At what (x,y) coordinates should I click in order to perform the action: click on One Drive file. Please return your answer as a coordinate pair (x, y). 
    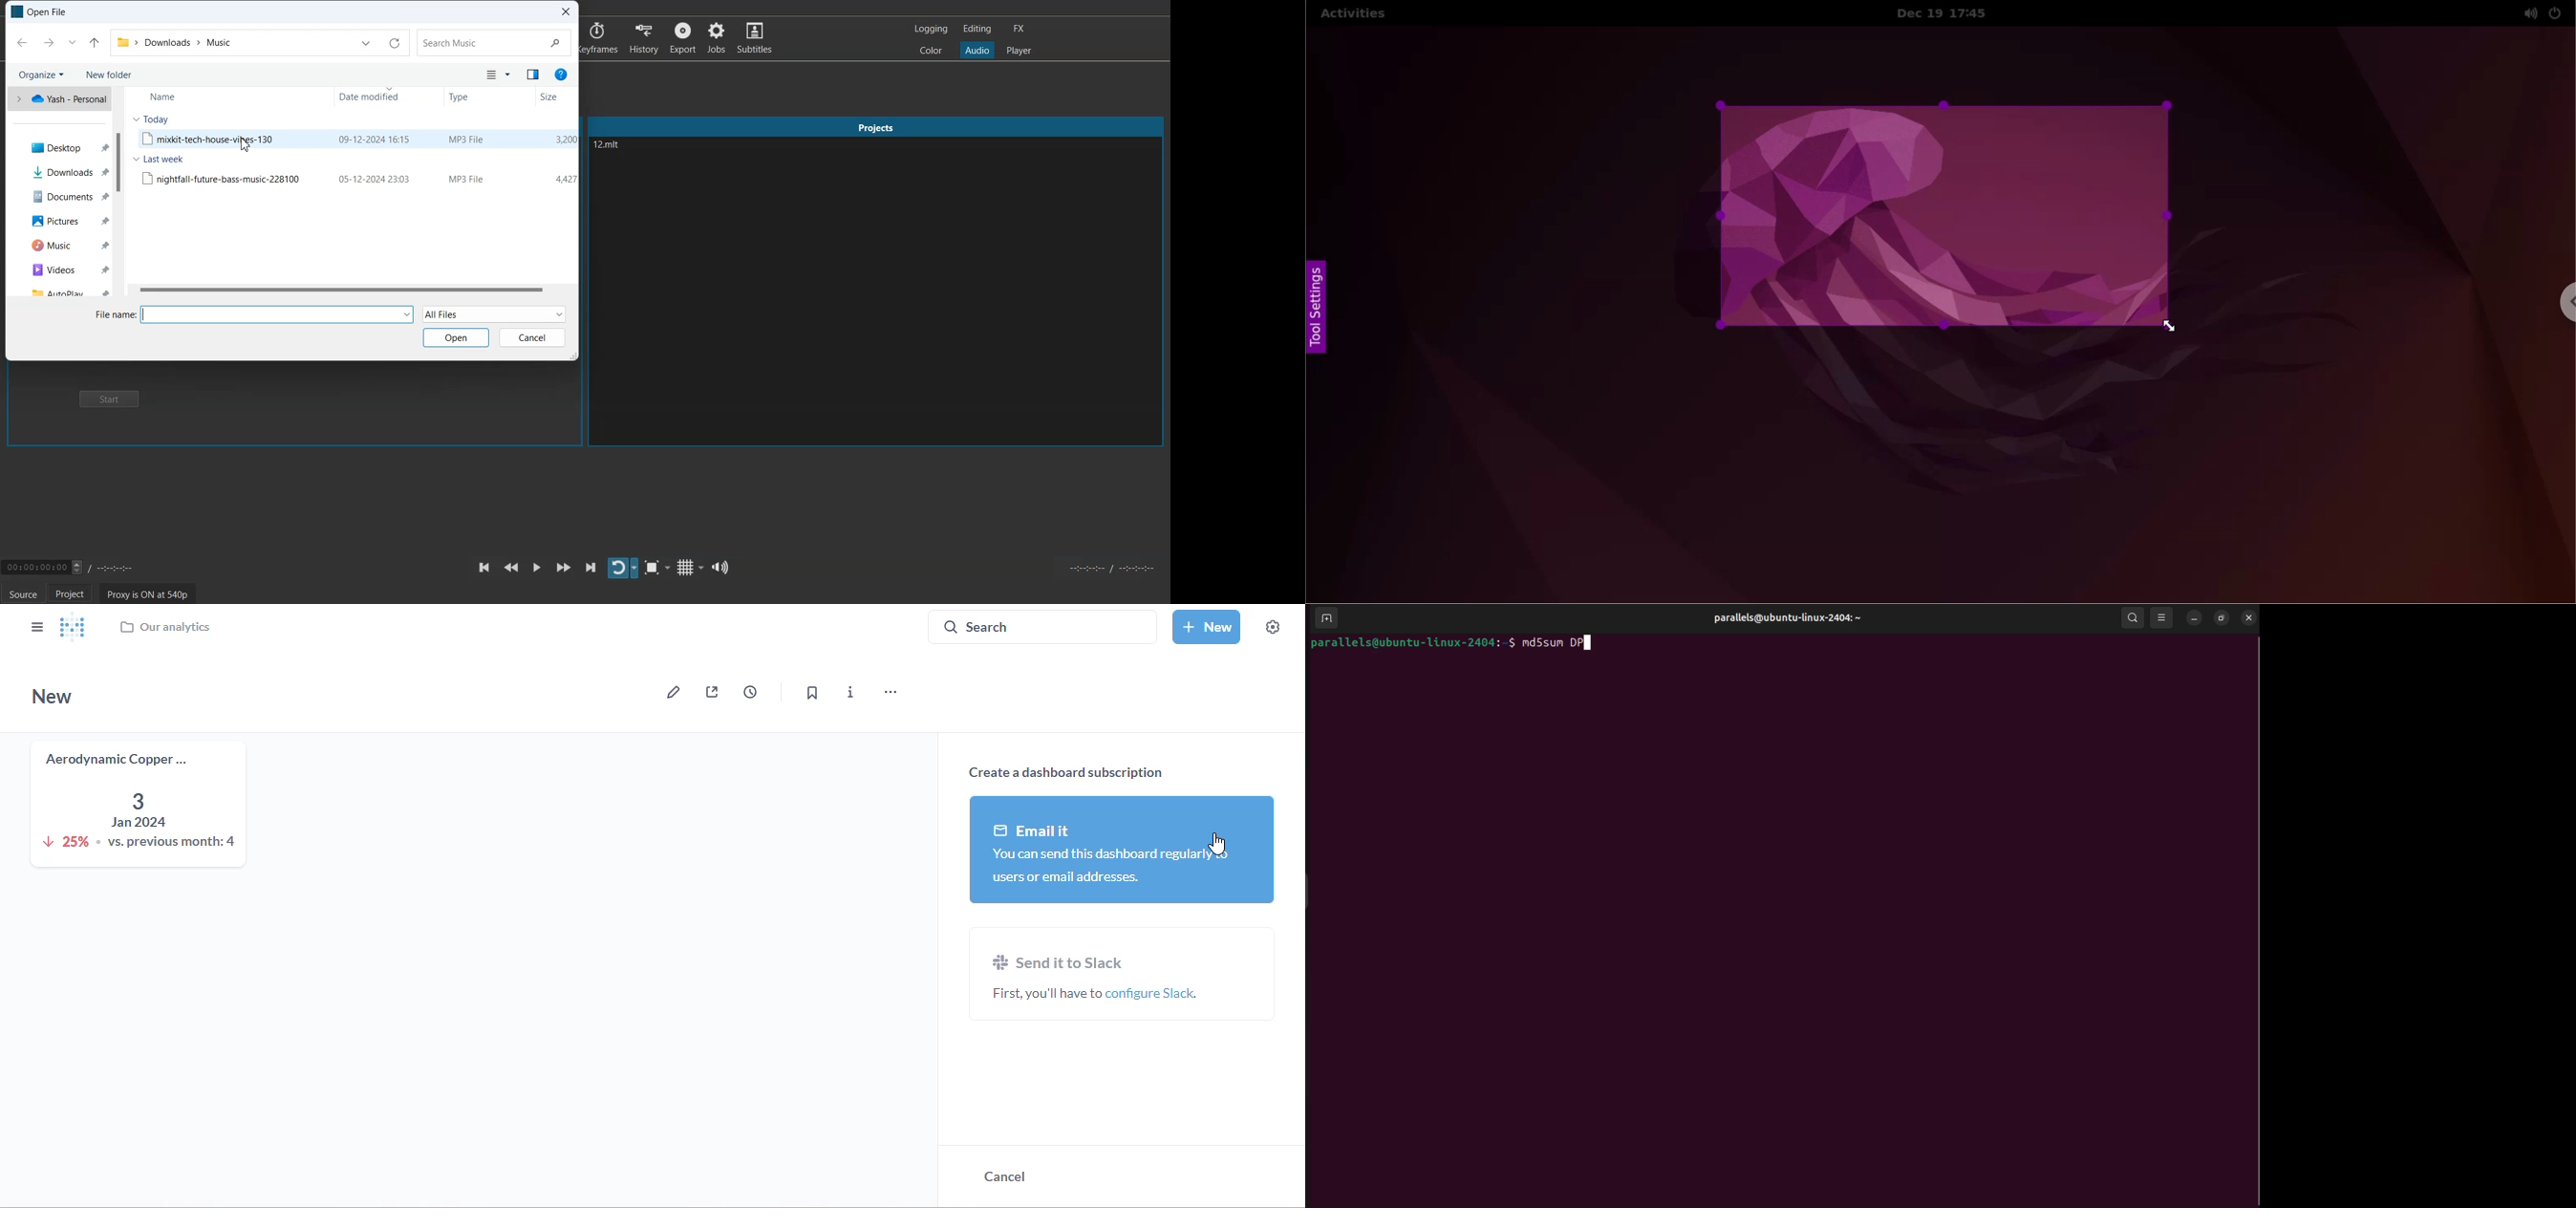
    Looking at the image, I should click on (58, 98).